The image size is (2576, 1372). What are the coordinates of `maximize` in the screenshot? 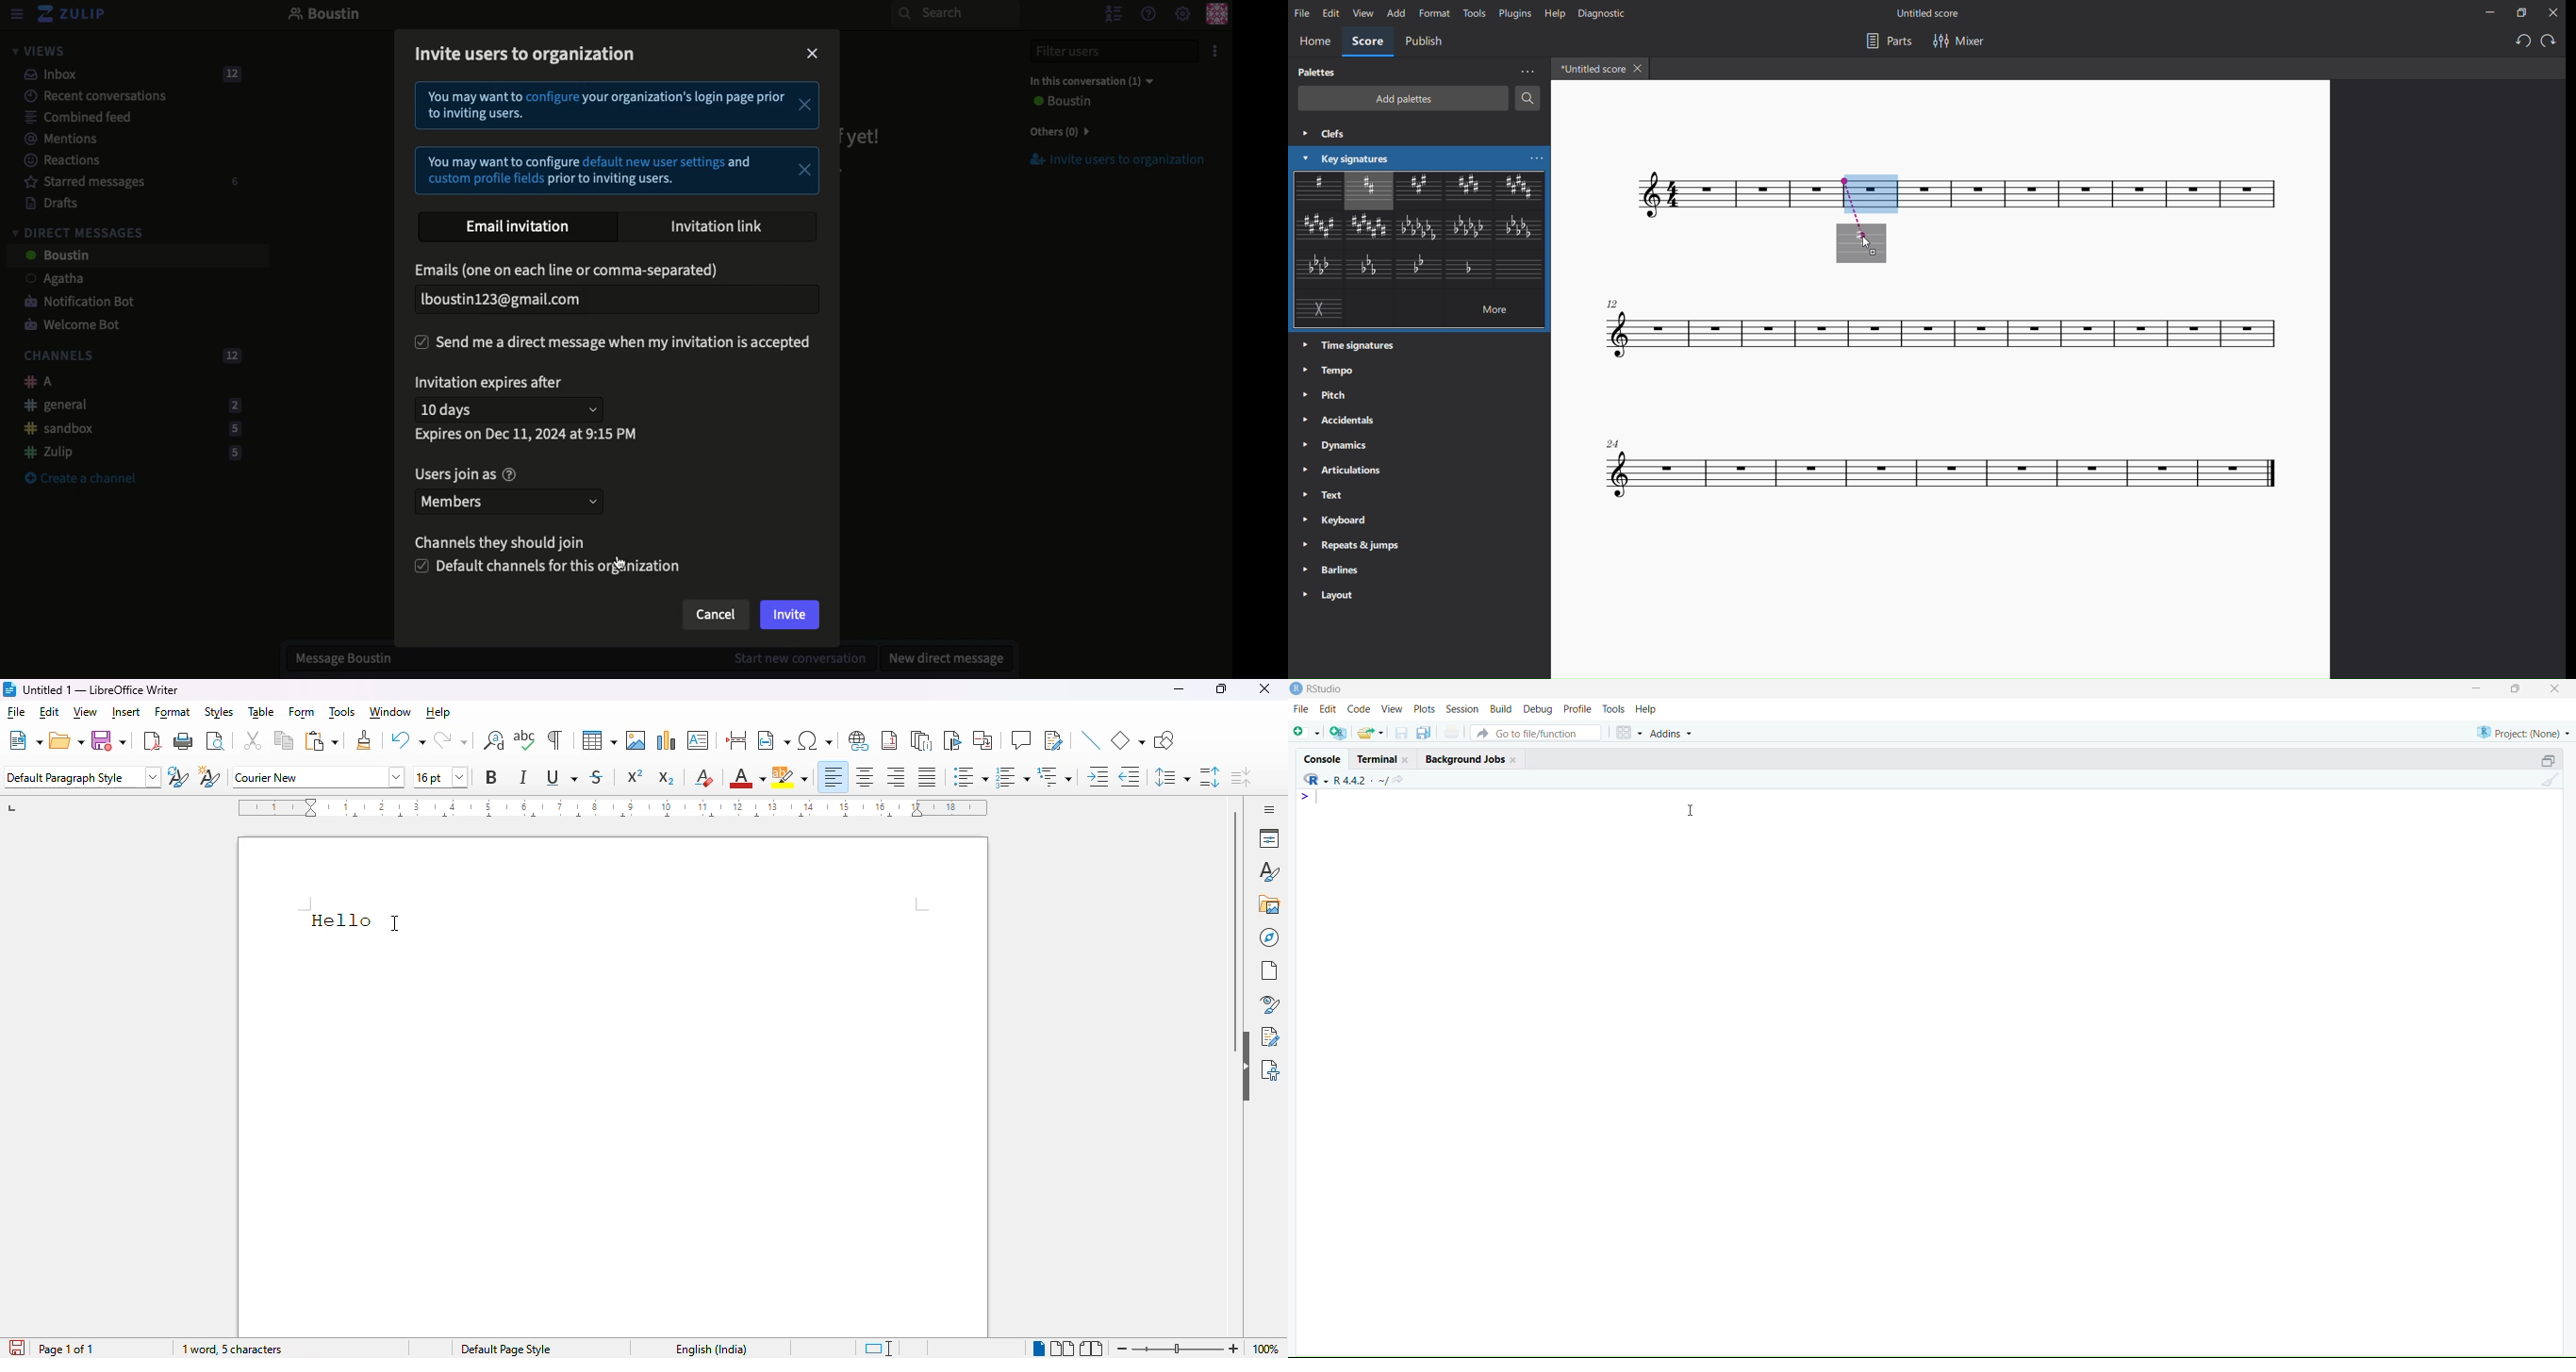 It's located at (2520, 13).